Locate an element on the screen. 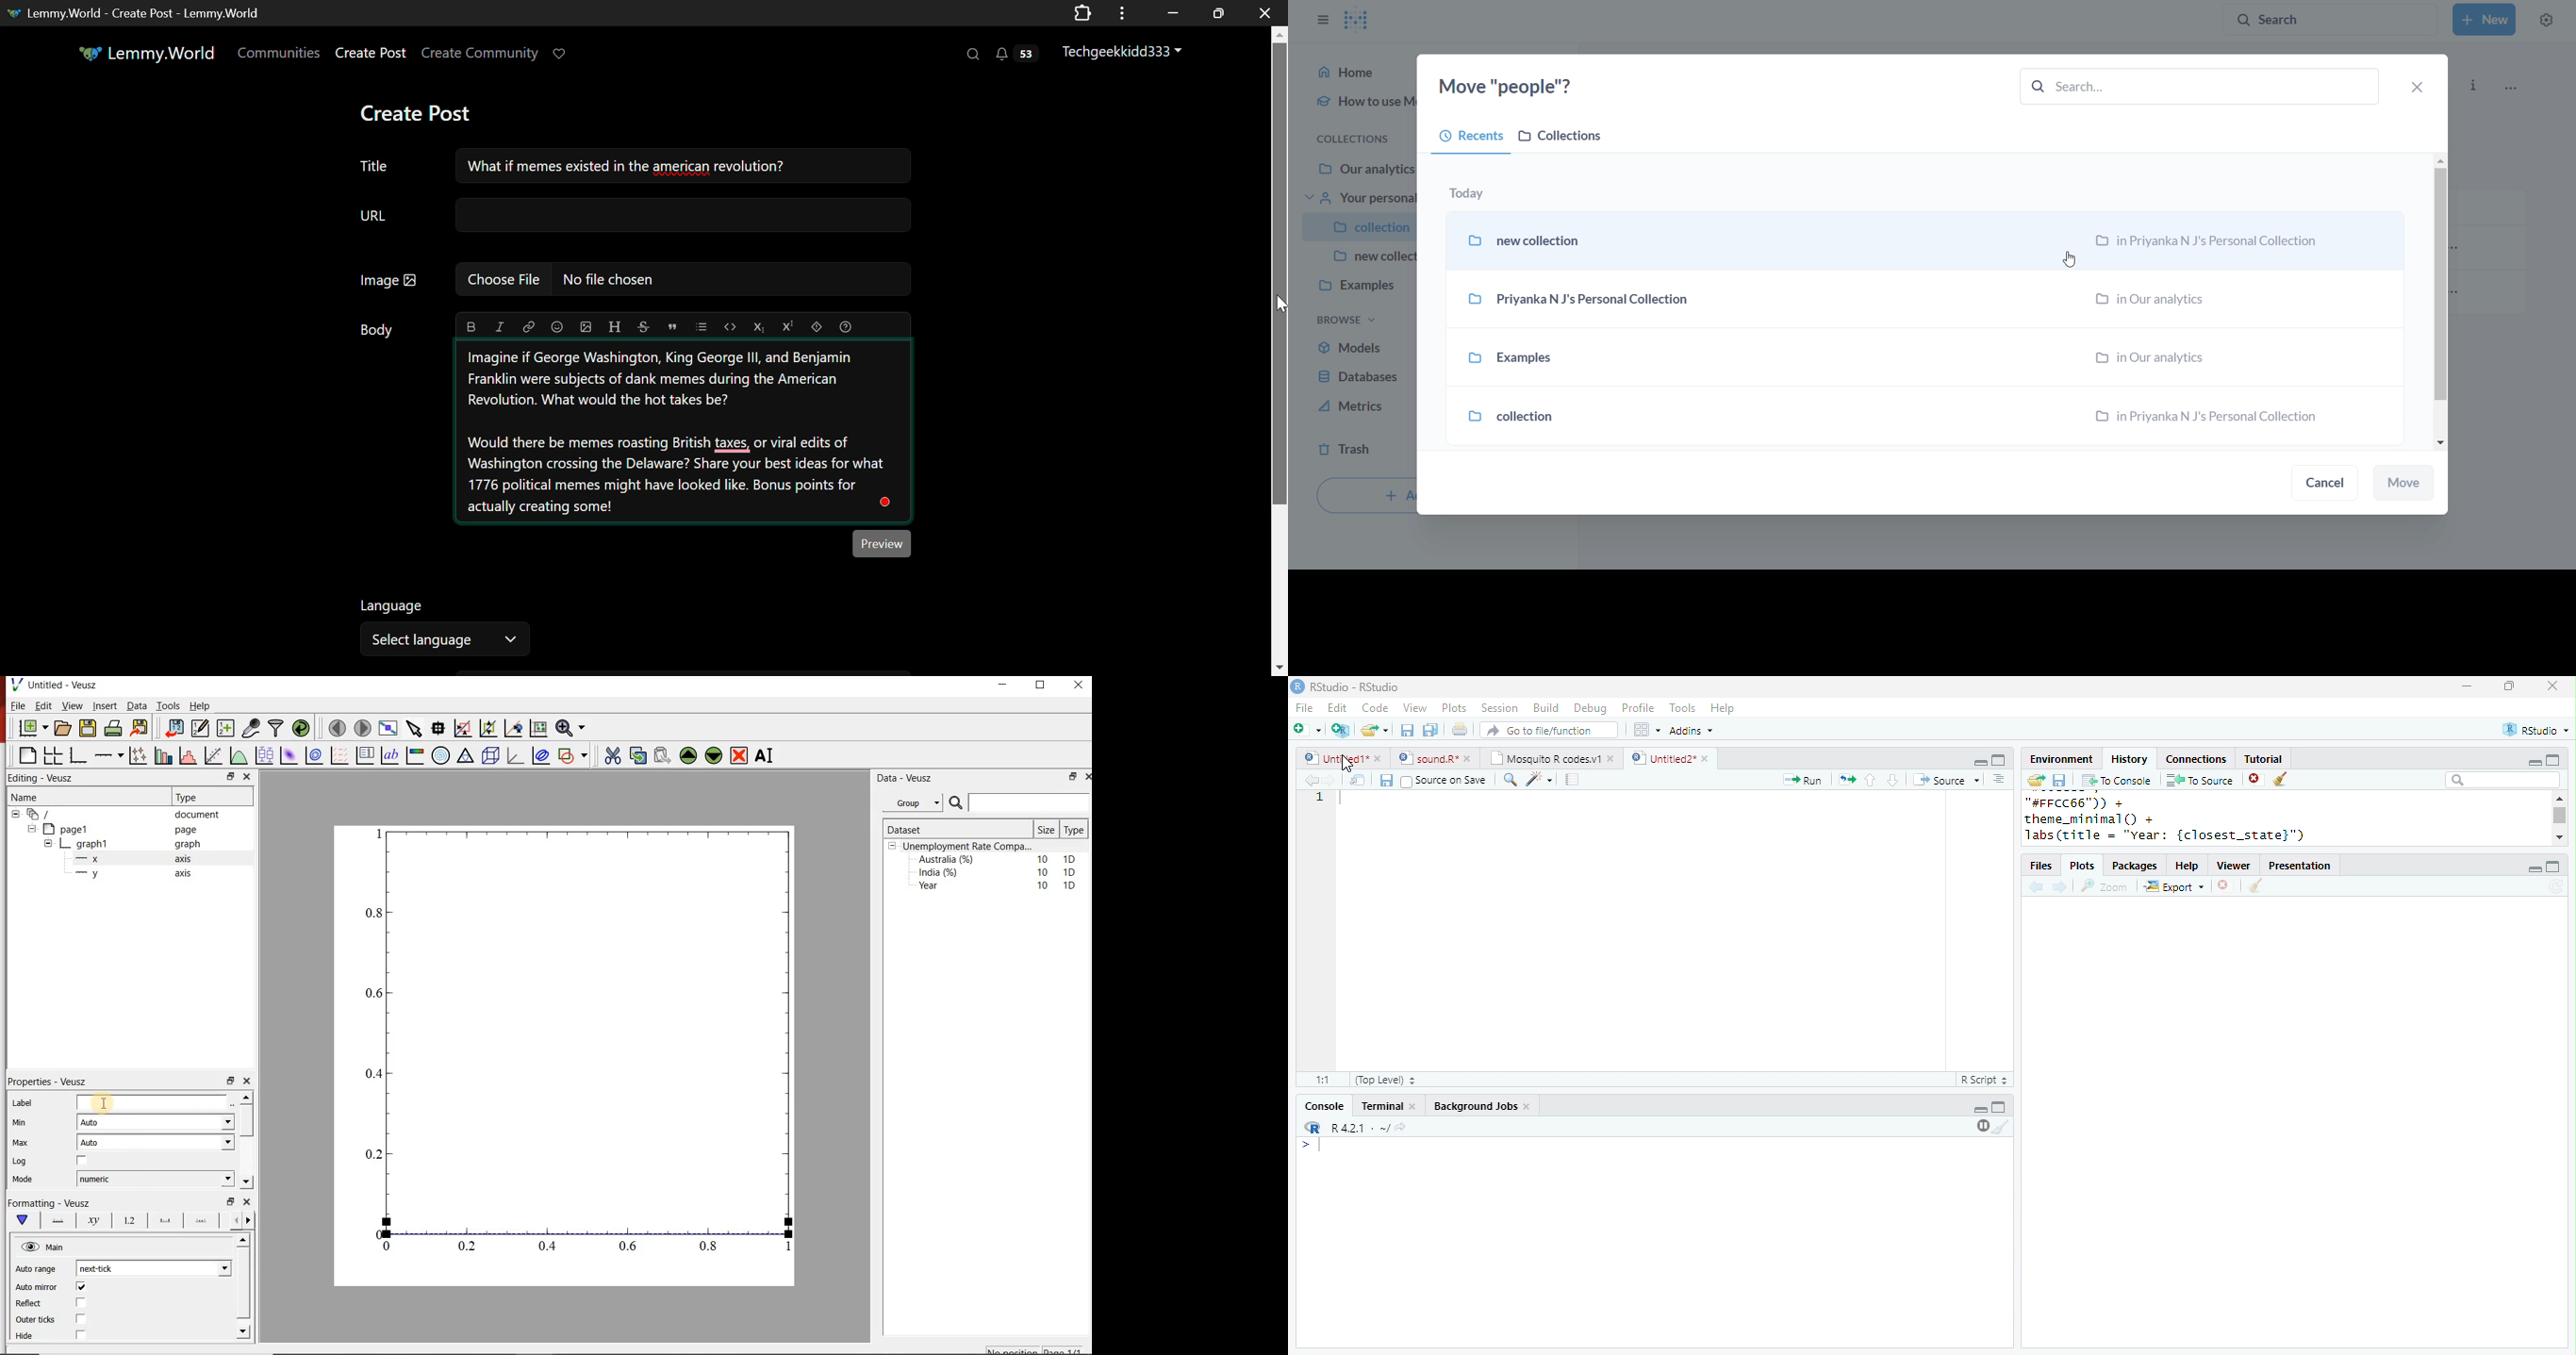  Maximize is located at coordinates (1999, 1107).